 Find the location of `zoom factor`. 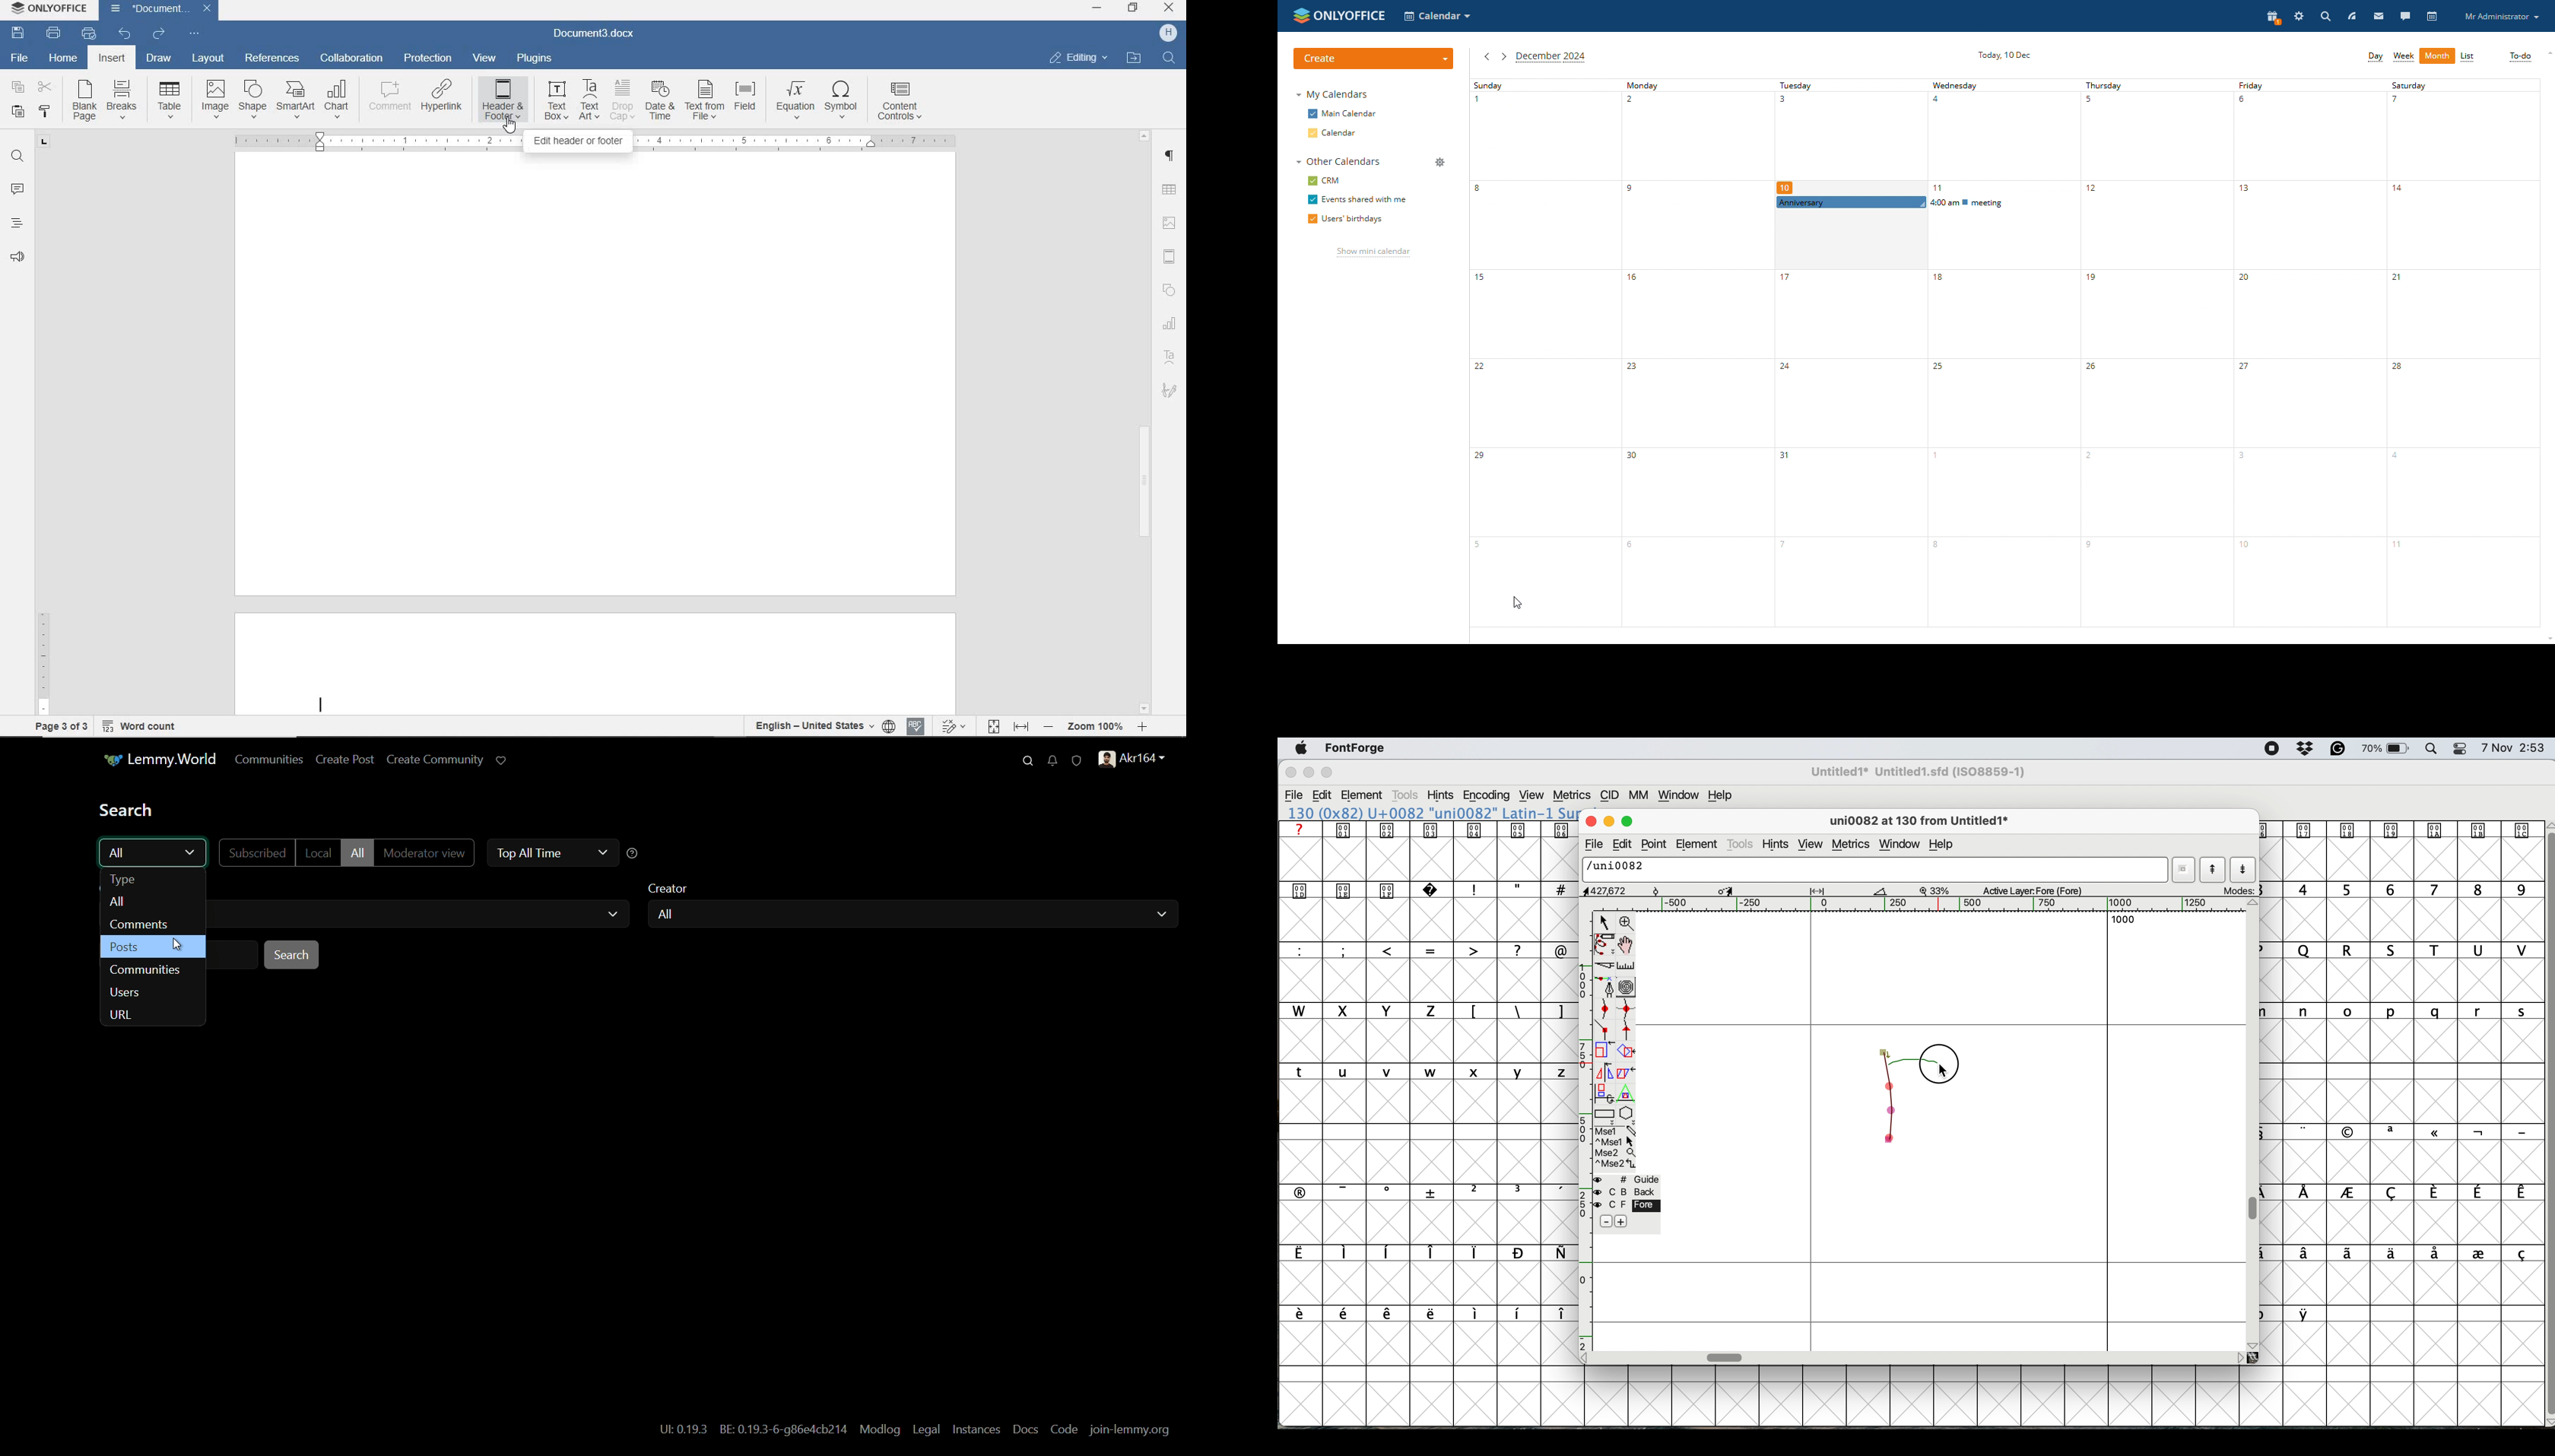

zoom factor is located at coordinates (1936, 890).